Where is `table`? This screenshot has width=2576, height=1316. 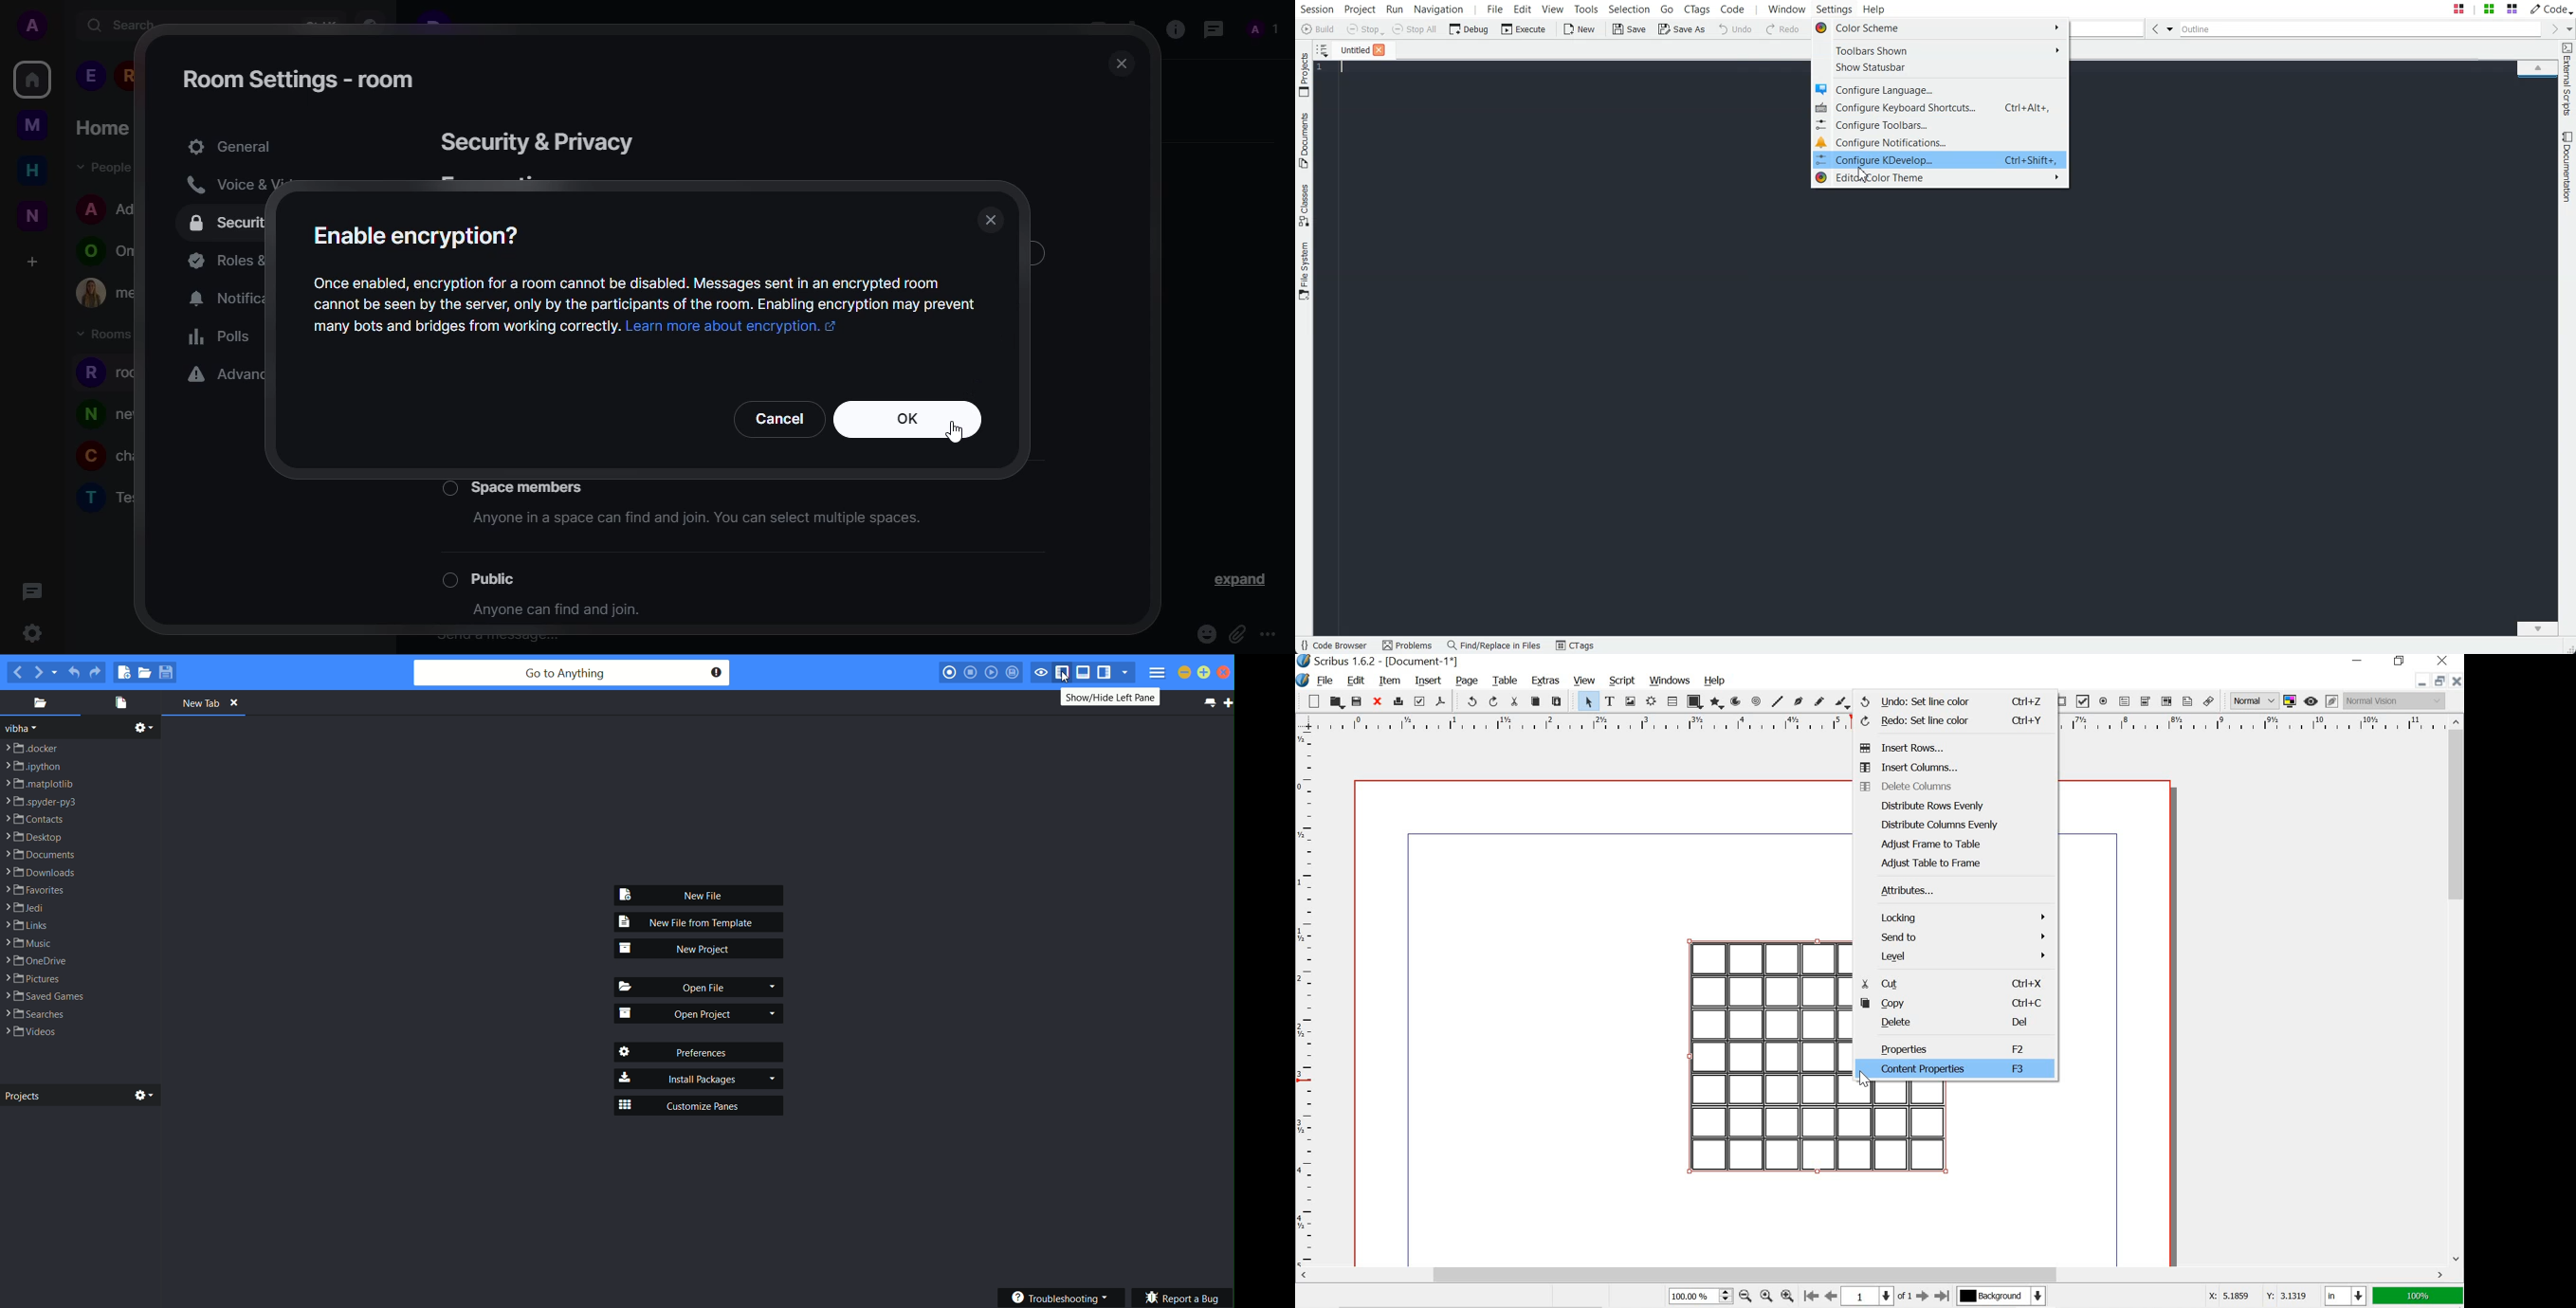
table is located at coordinates (1751, 1058).